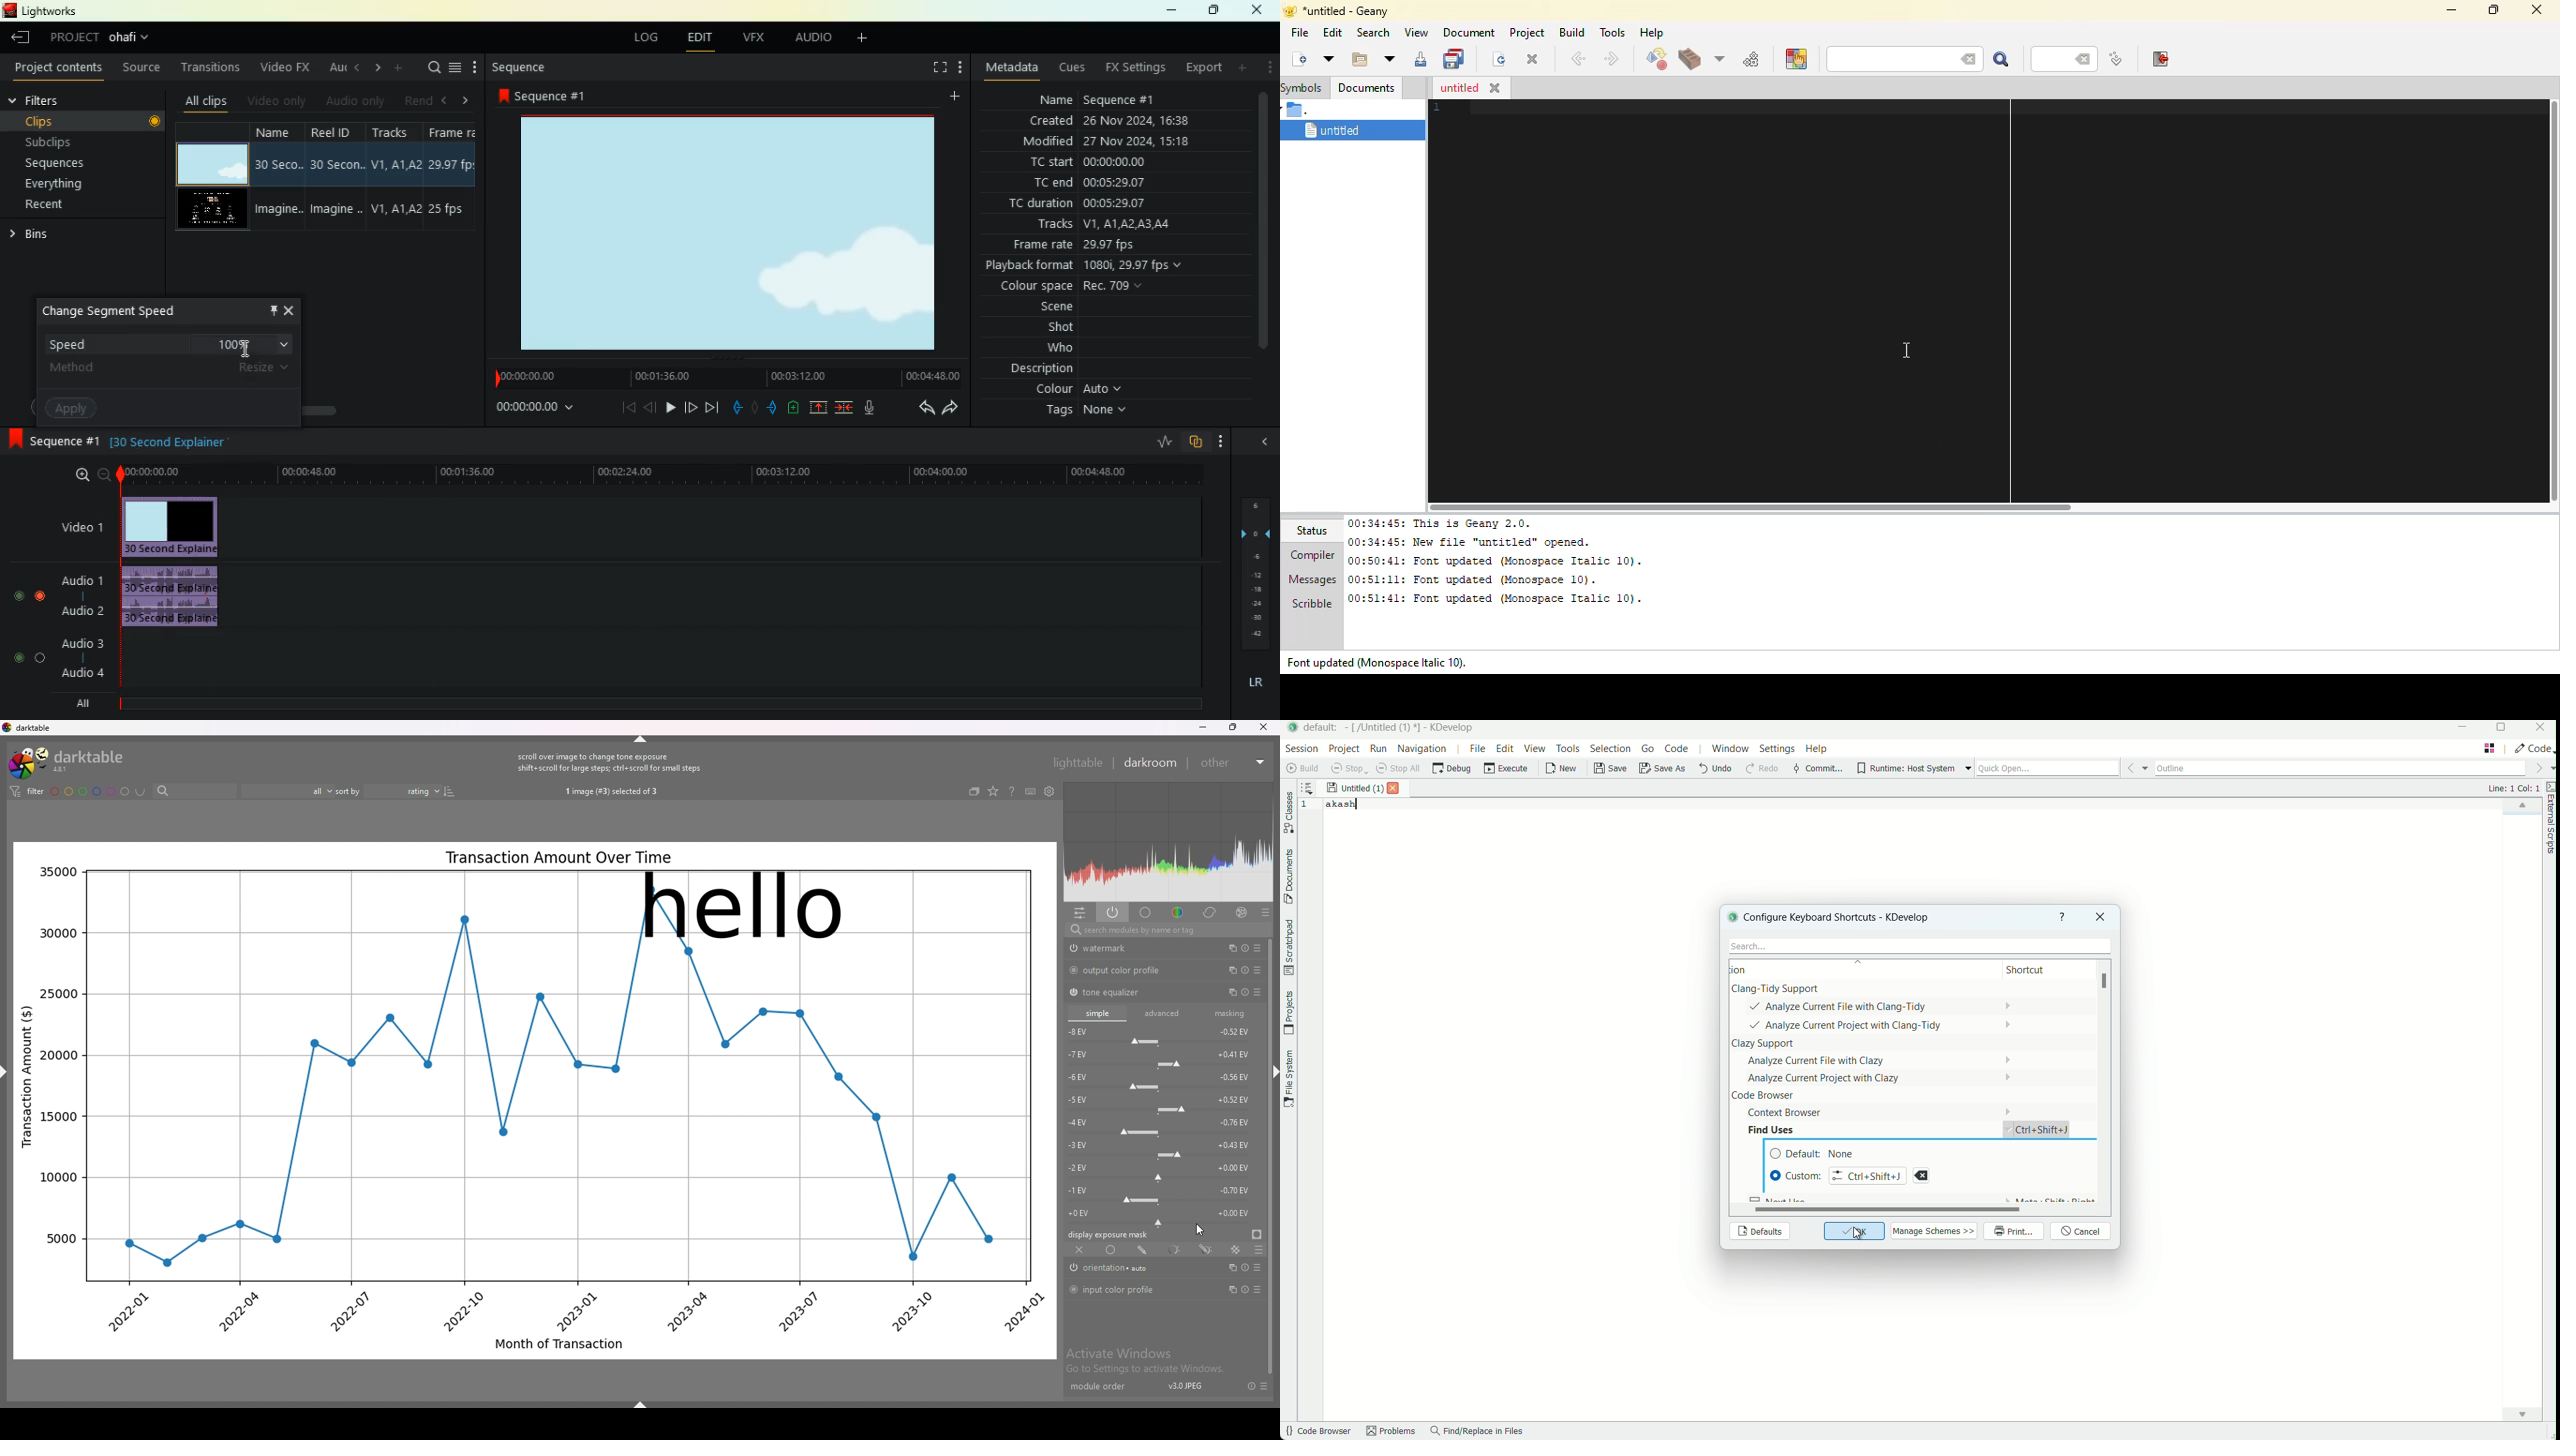  I want to click on stop all, so click(1400, 769).